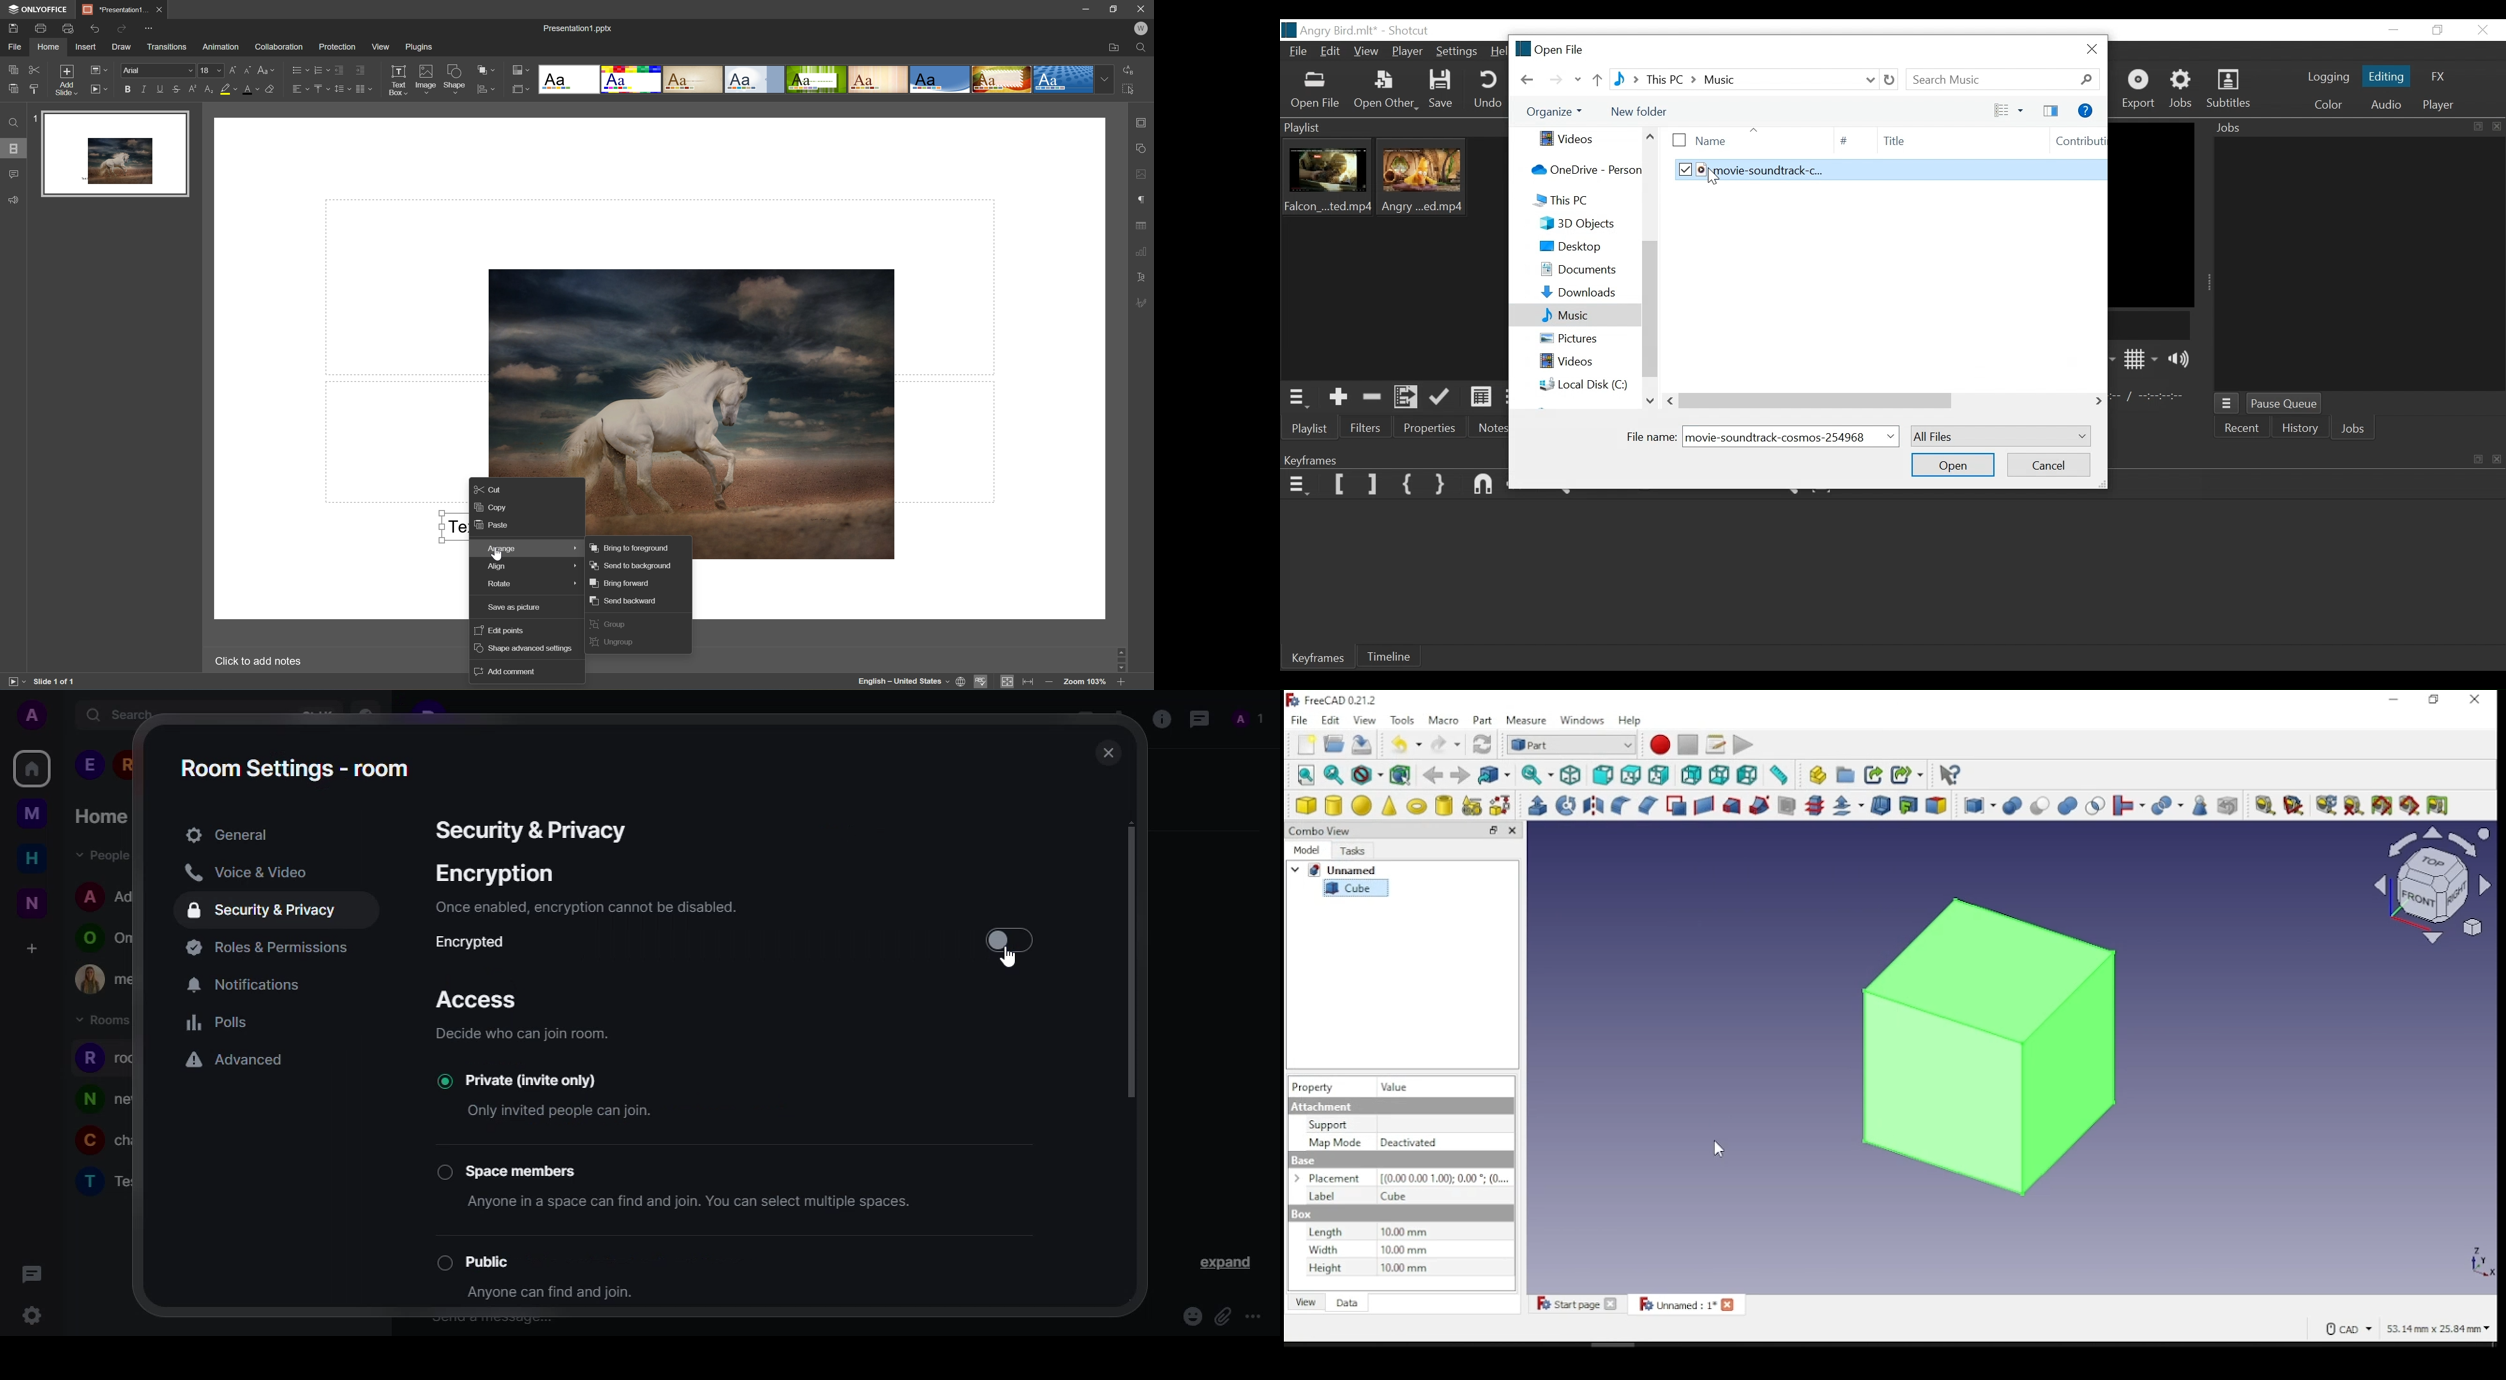 Image resolution: width=2520 pixels, height=1400 pixels. What do you see at coordinates (425, 79) in the screenshot?
I see `Image` at bounding box center [425, 79].